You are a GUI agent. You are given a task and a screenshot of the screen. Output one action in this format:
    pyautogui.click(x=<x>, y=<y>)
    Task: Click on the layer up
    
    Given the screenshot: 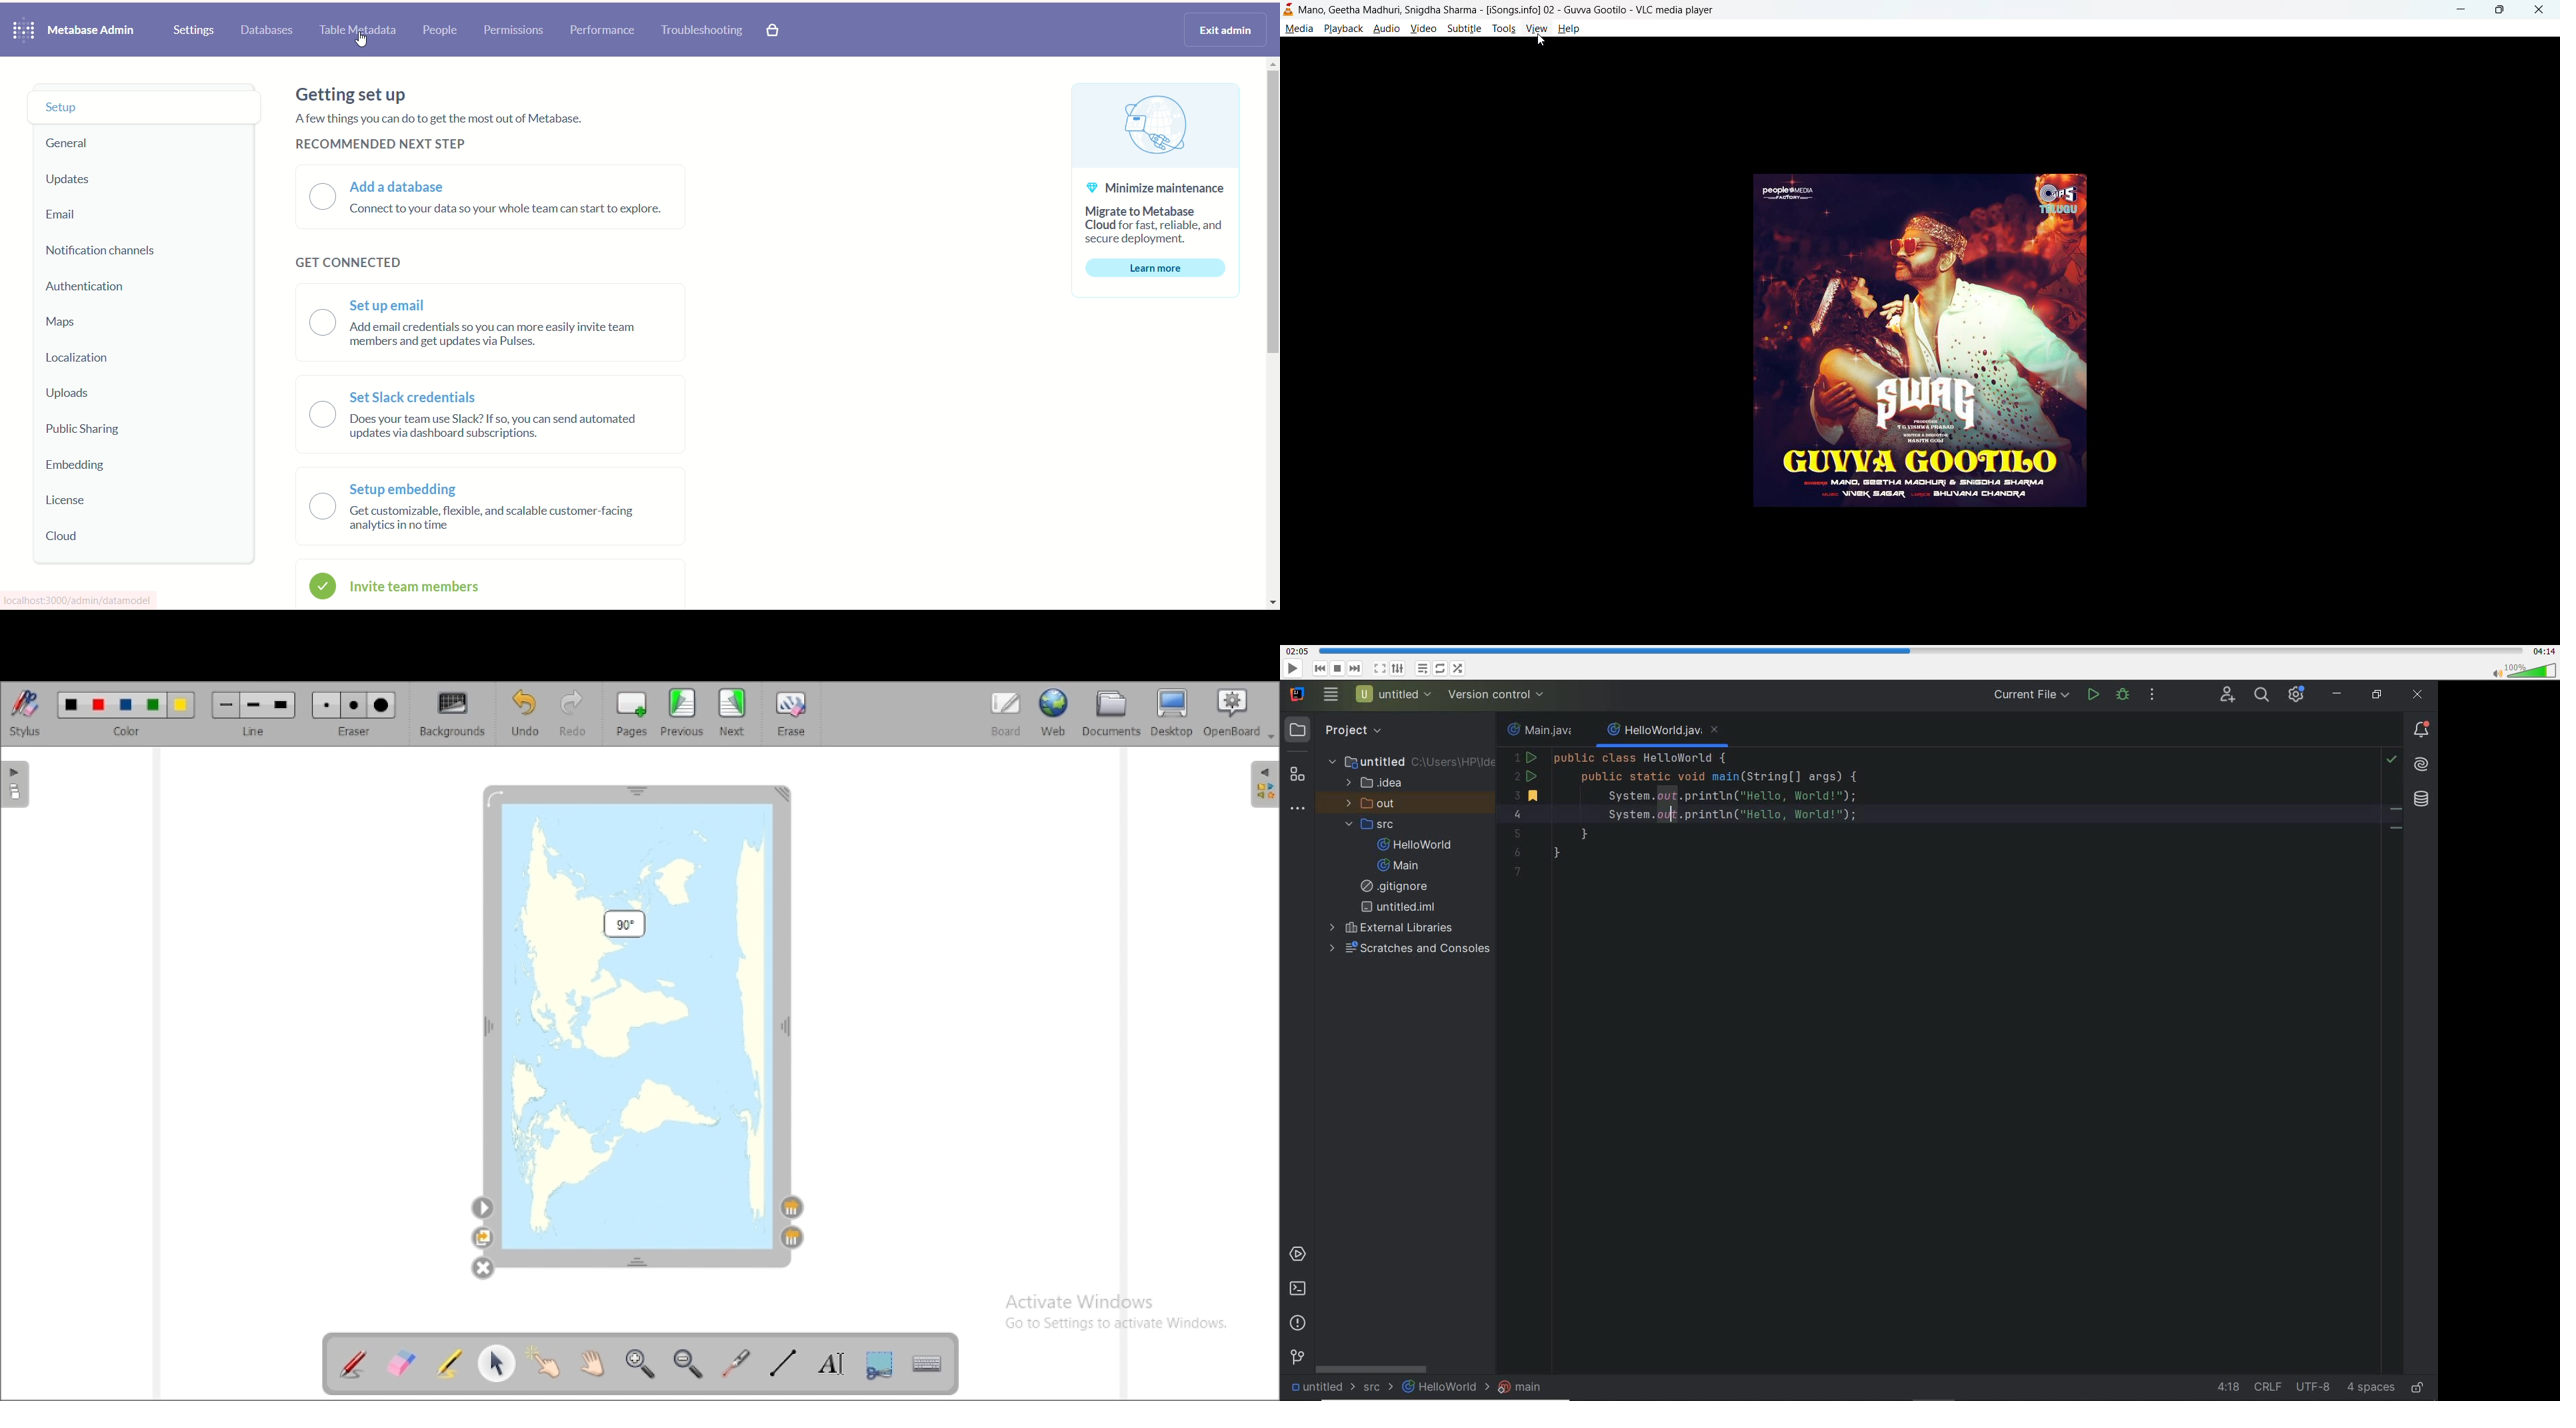 What is the action you would take?
    pyautogui.click(x=792, y=1237)
    